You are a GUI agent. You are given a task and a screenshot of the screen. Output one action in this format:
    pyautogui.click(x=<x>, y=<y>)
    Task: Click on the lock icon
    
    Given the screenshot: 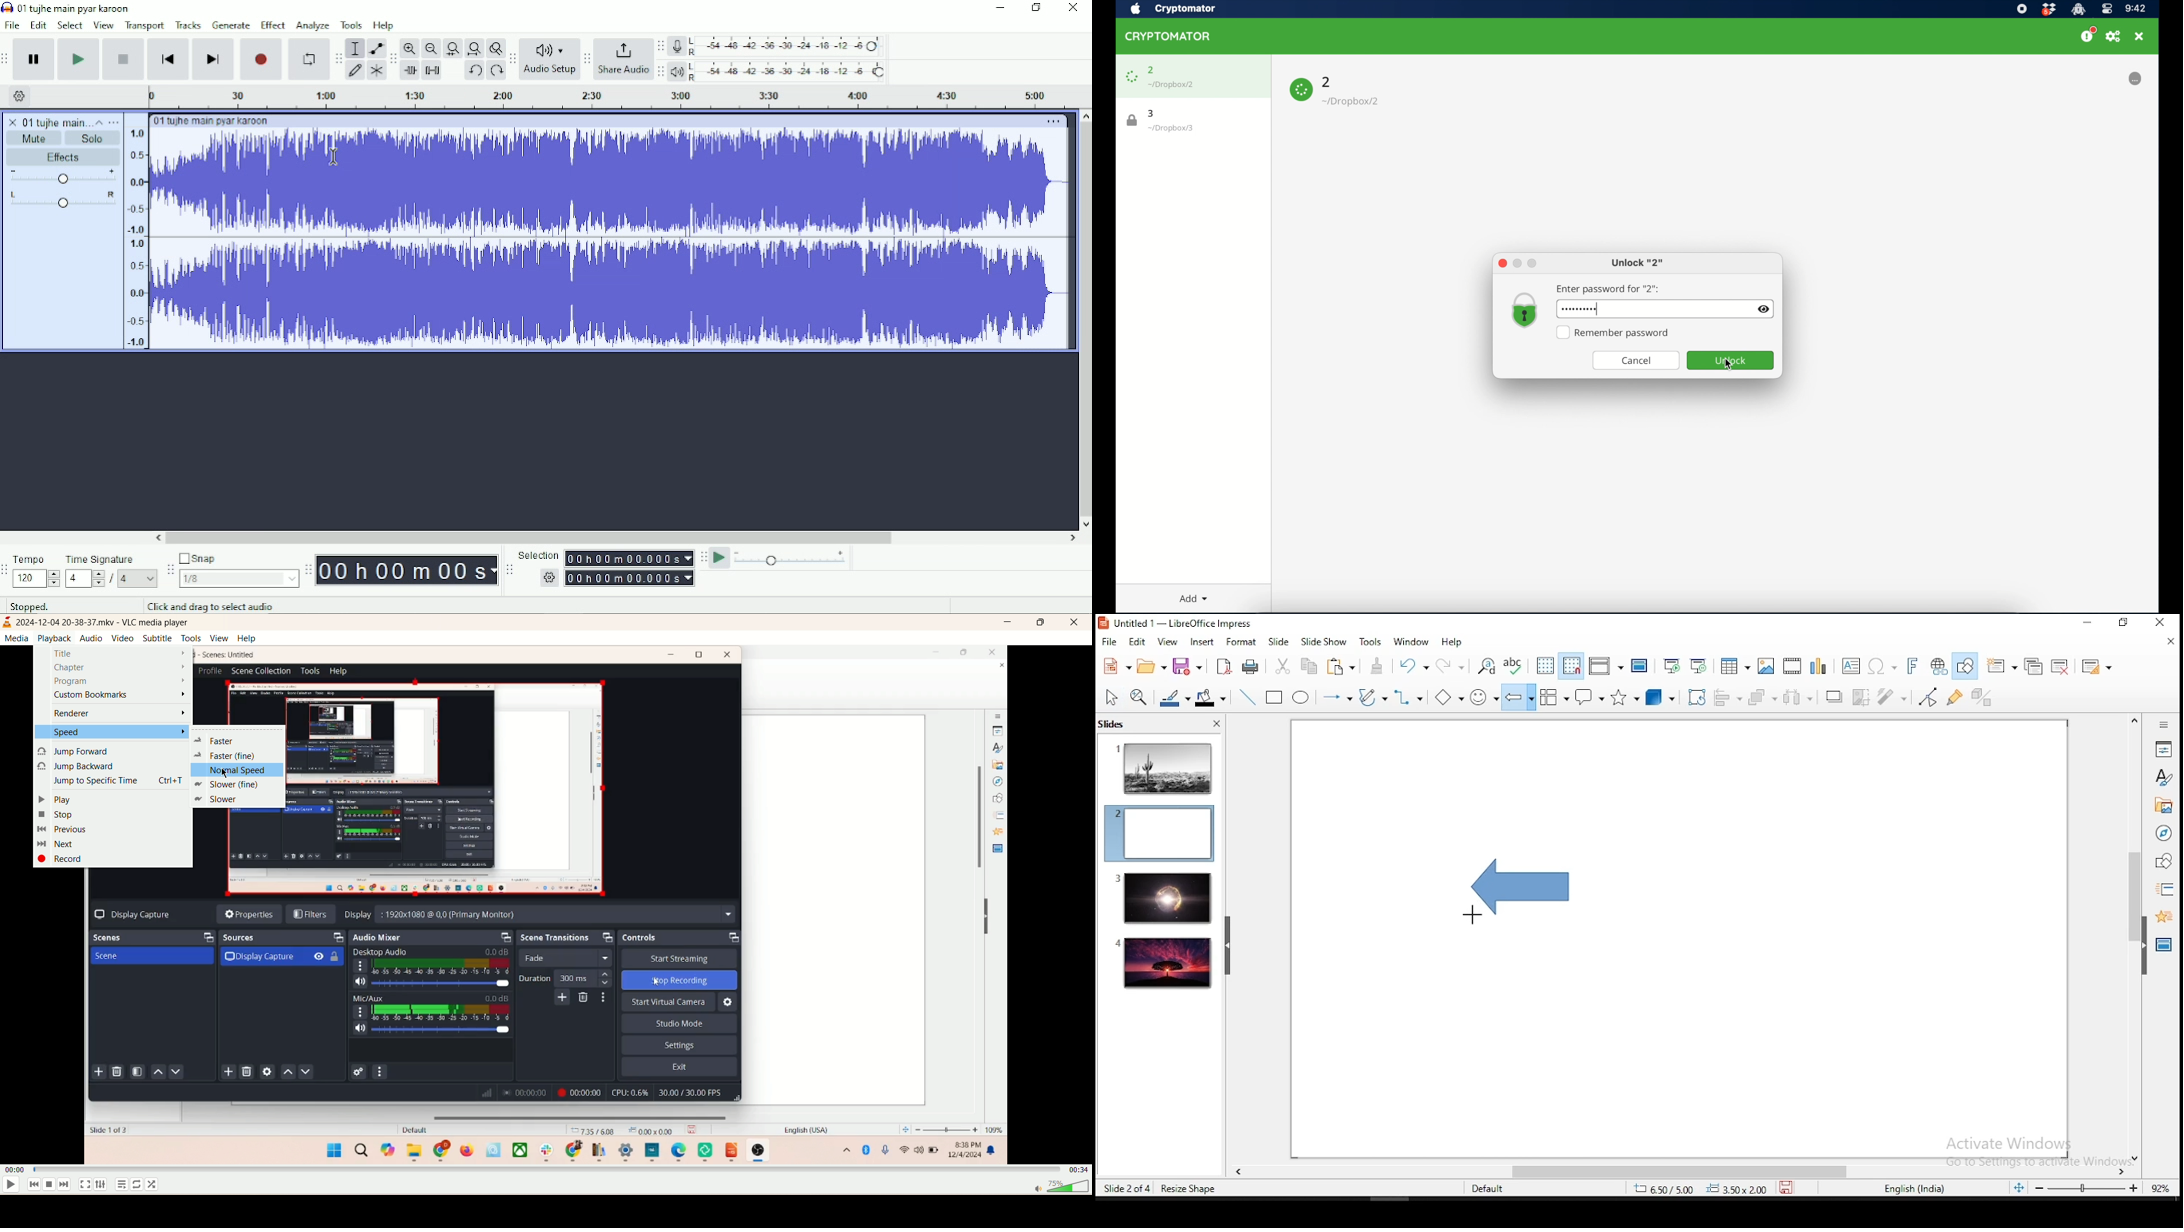 What is the action you would take?
    pyautogui.click(x=1132, y=121)
    